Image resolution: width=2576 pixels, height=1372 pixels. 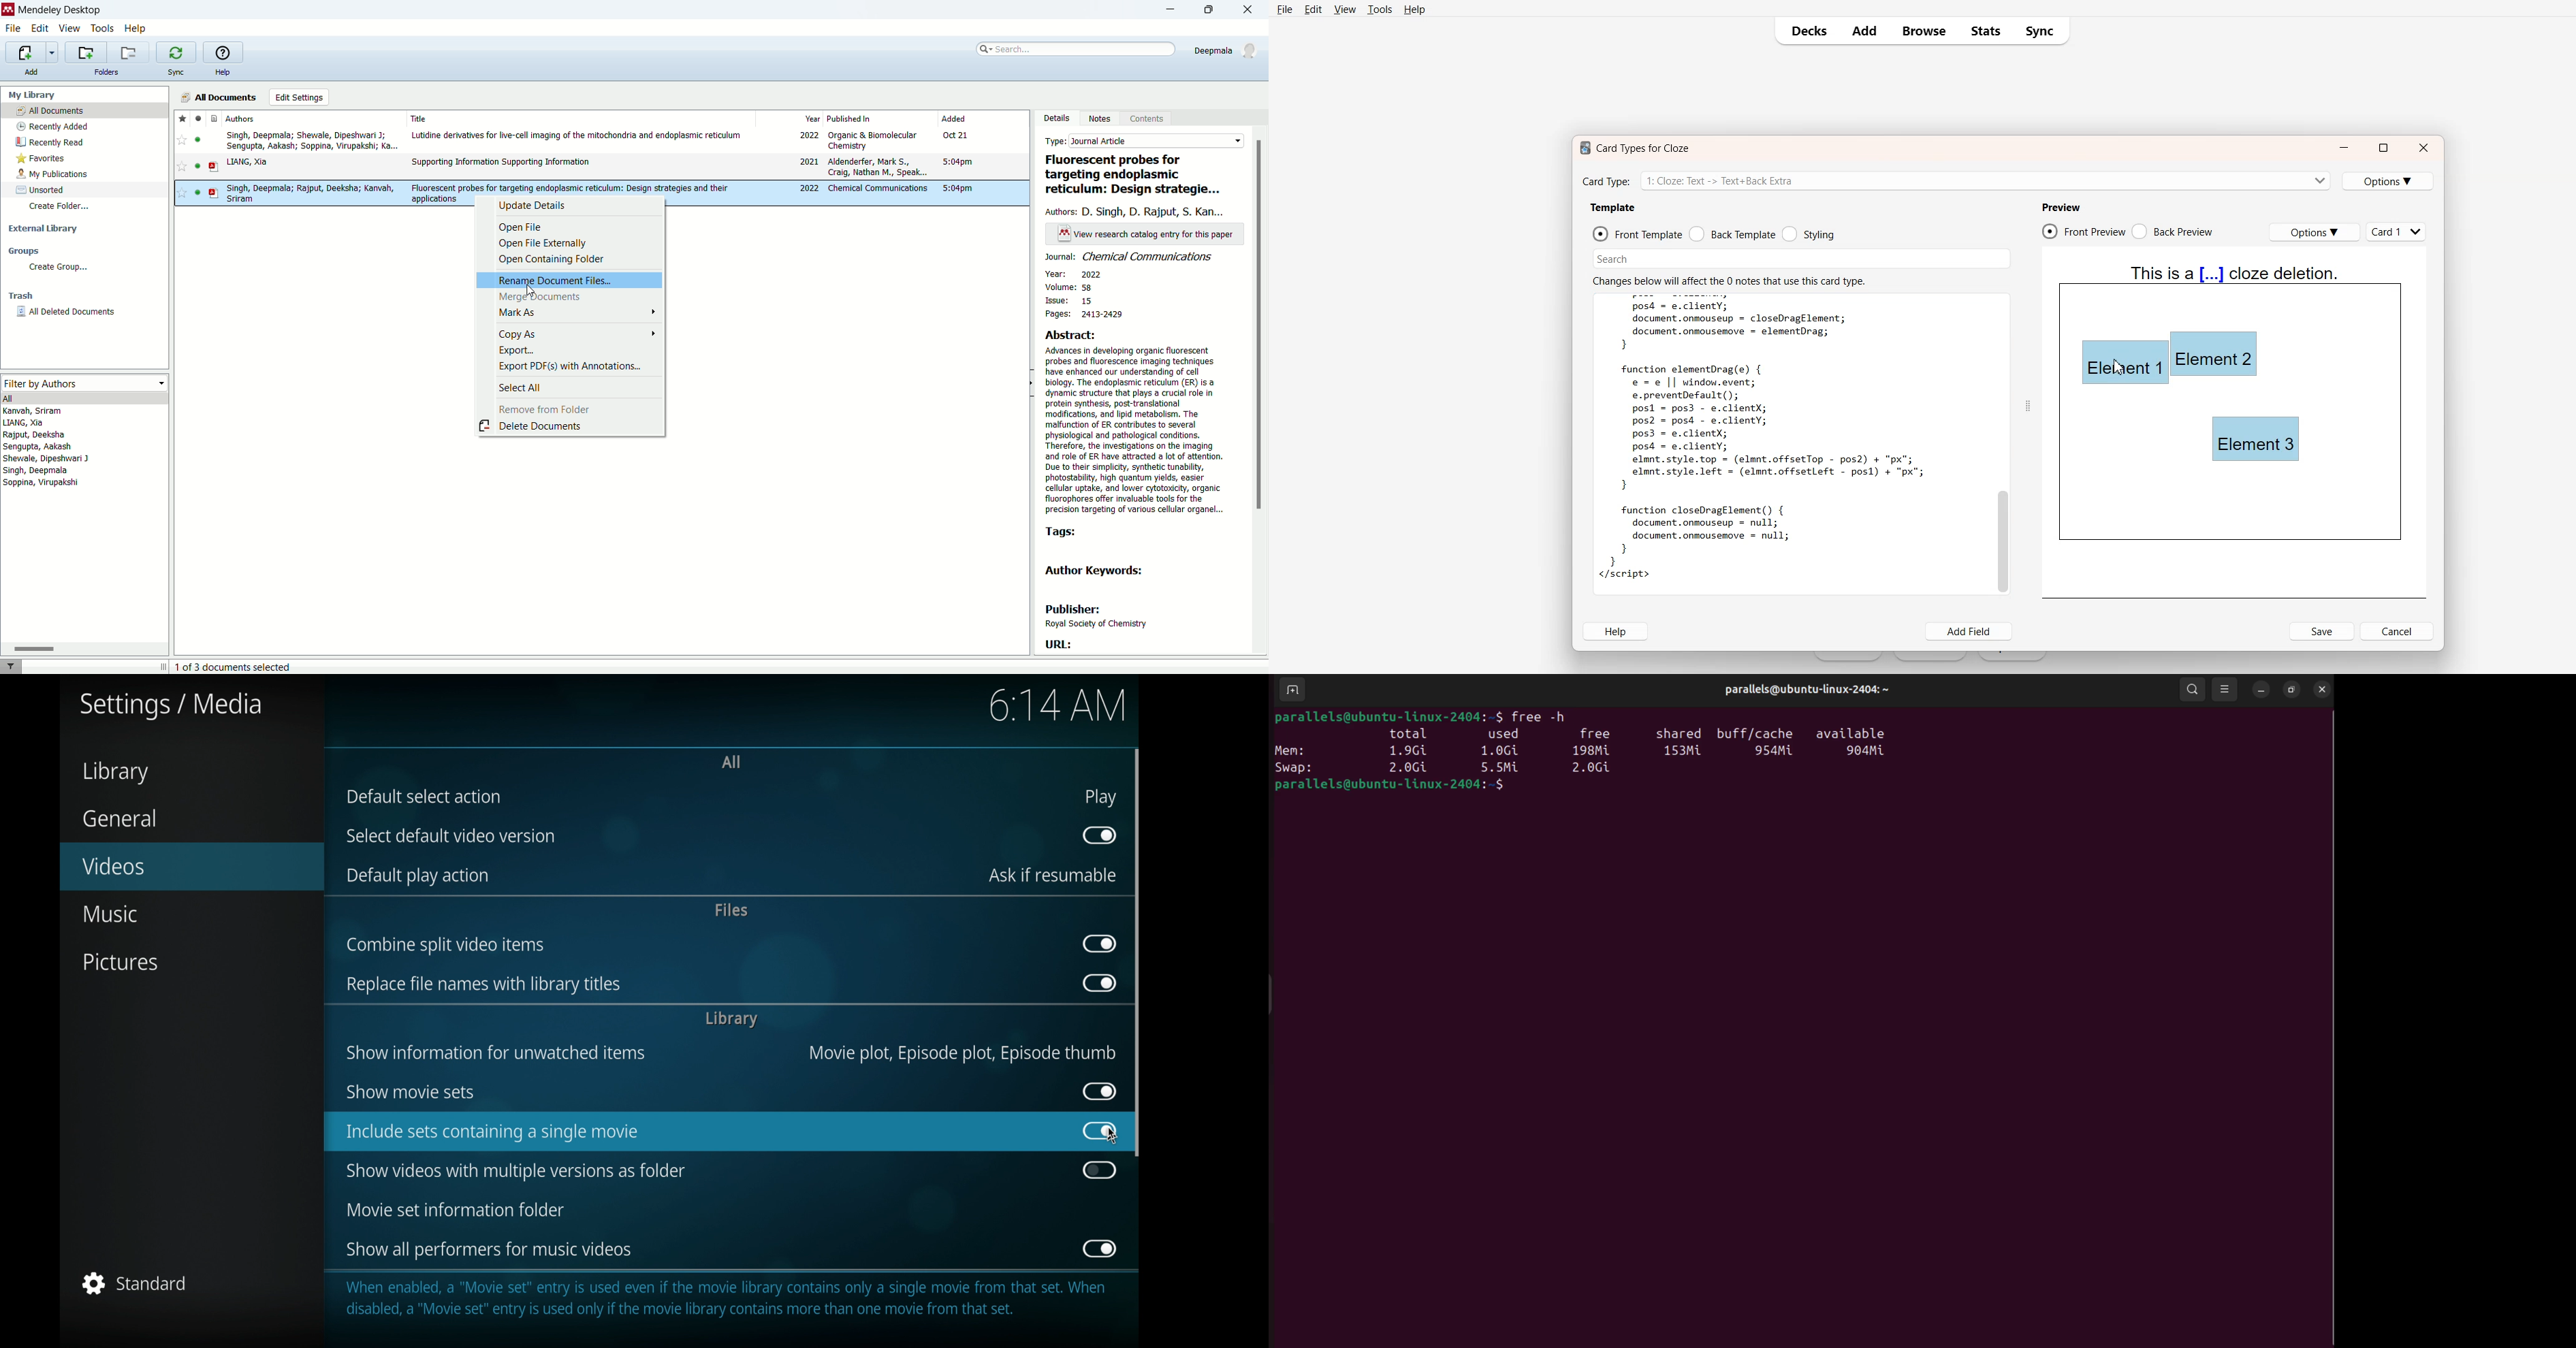 I want to click on default play action, so click(x=419, y=876).